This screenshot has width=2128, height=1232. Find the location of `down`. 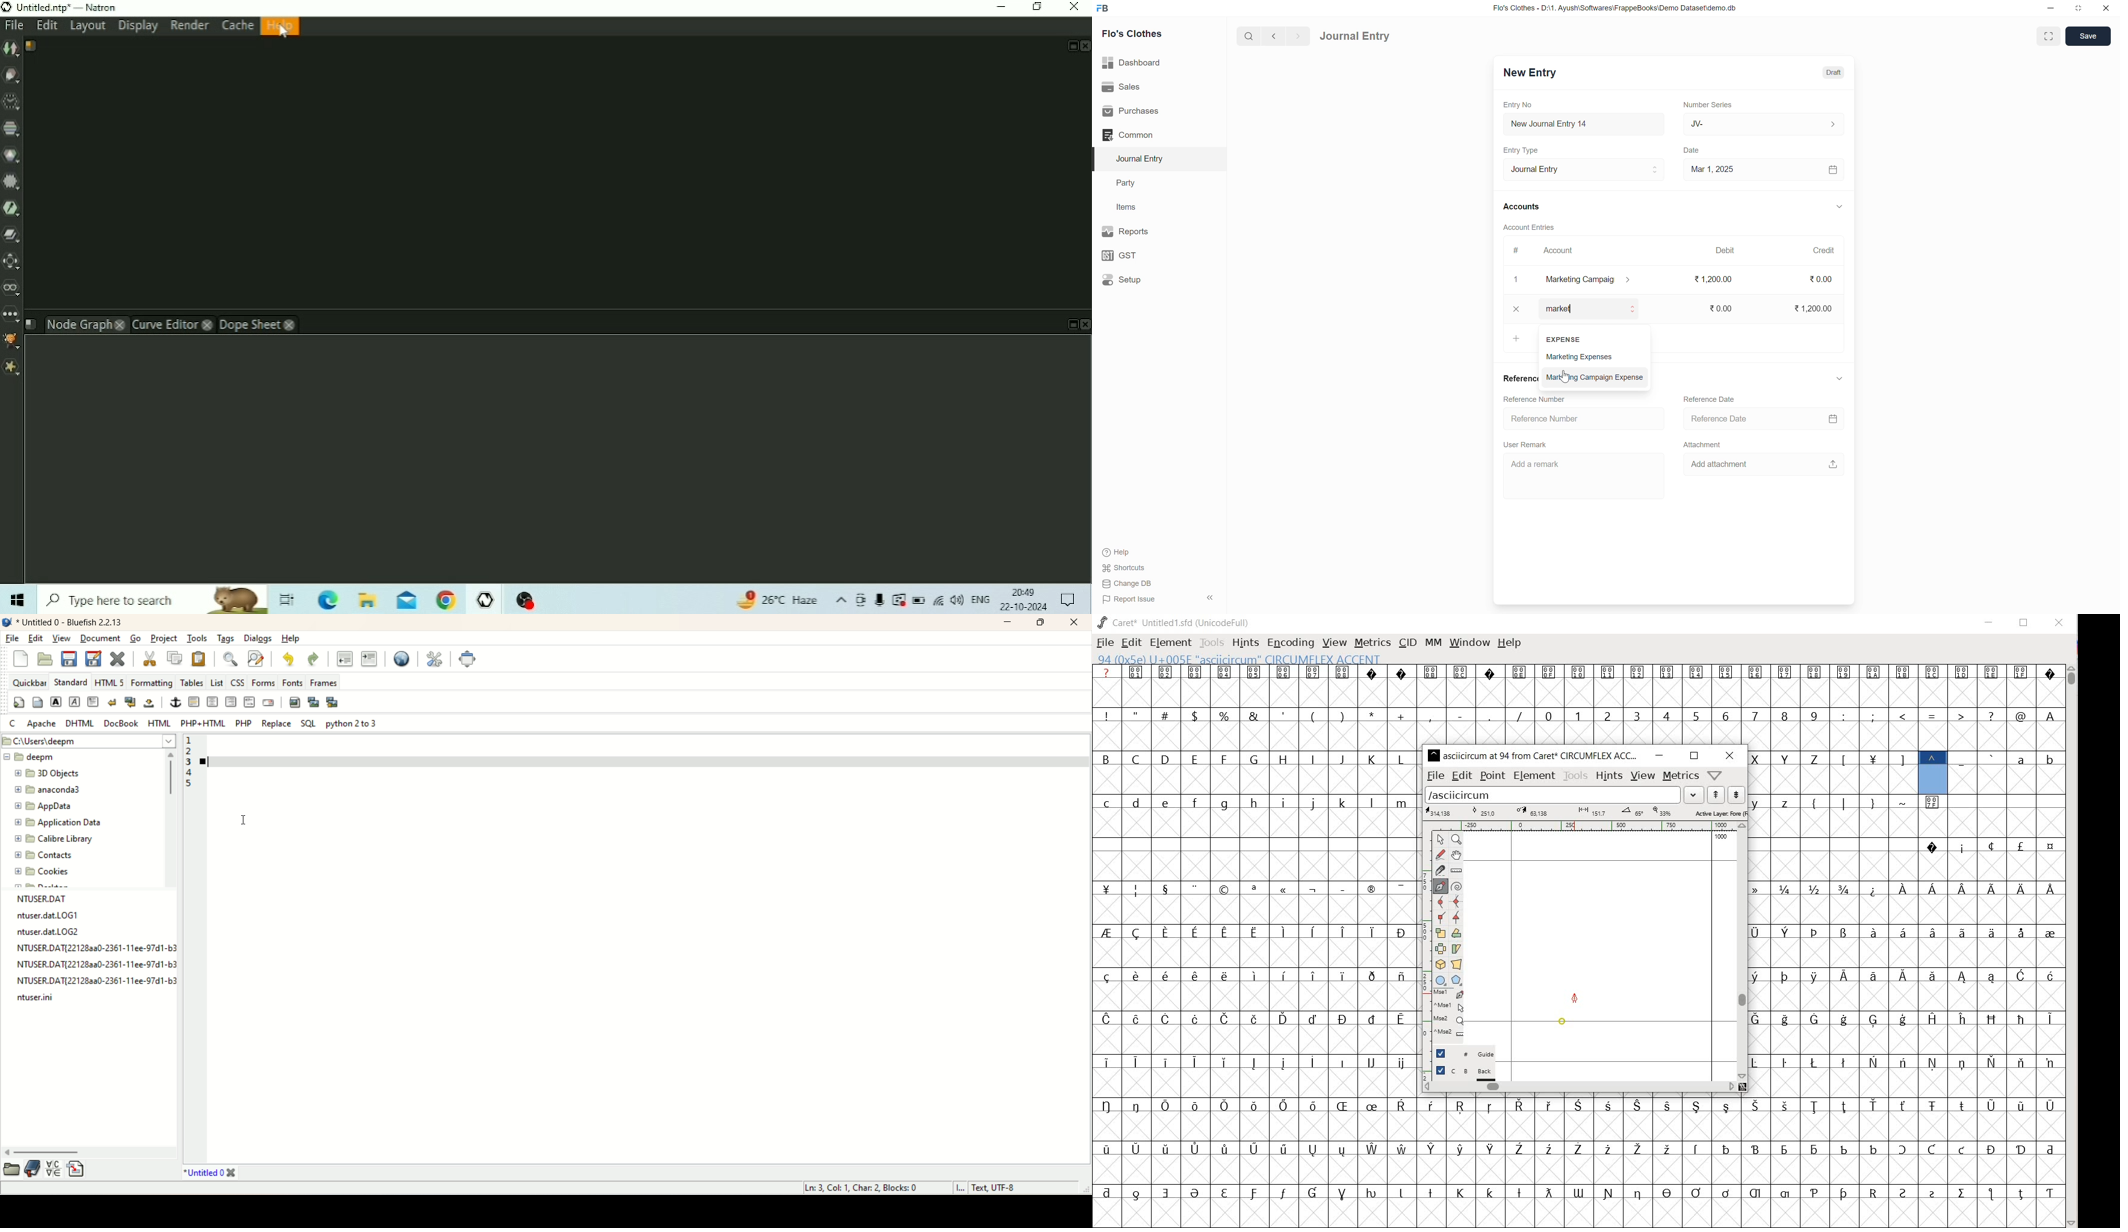

down is located at coordinates (1839, 378).